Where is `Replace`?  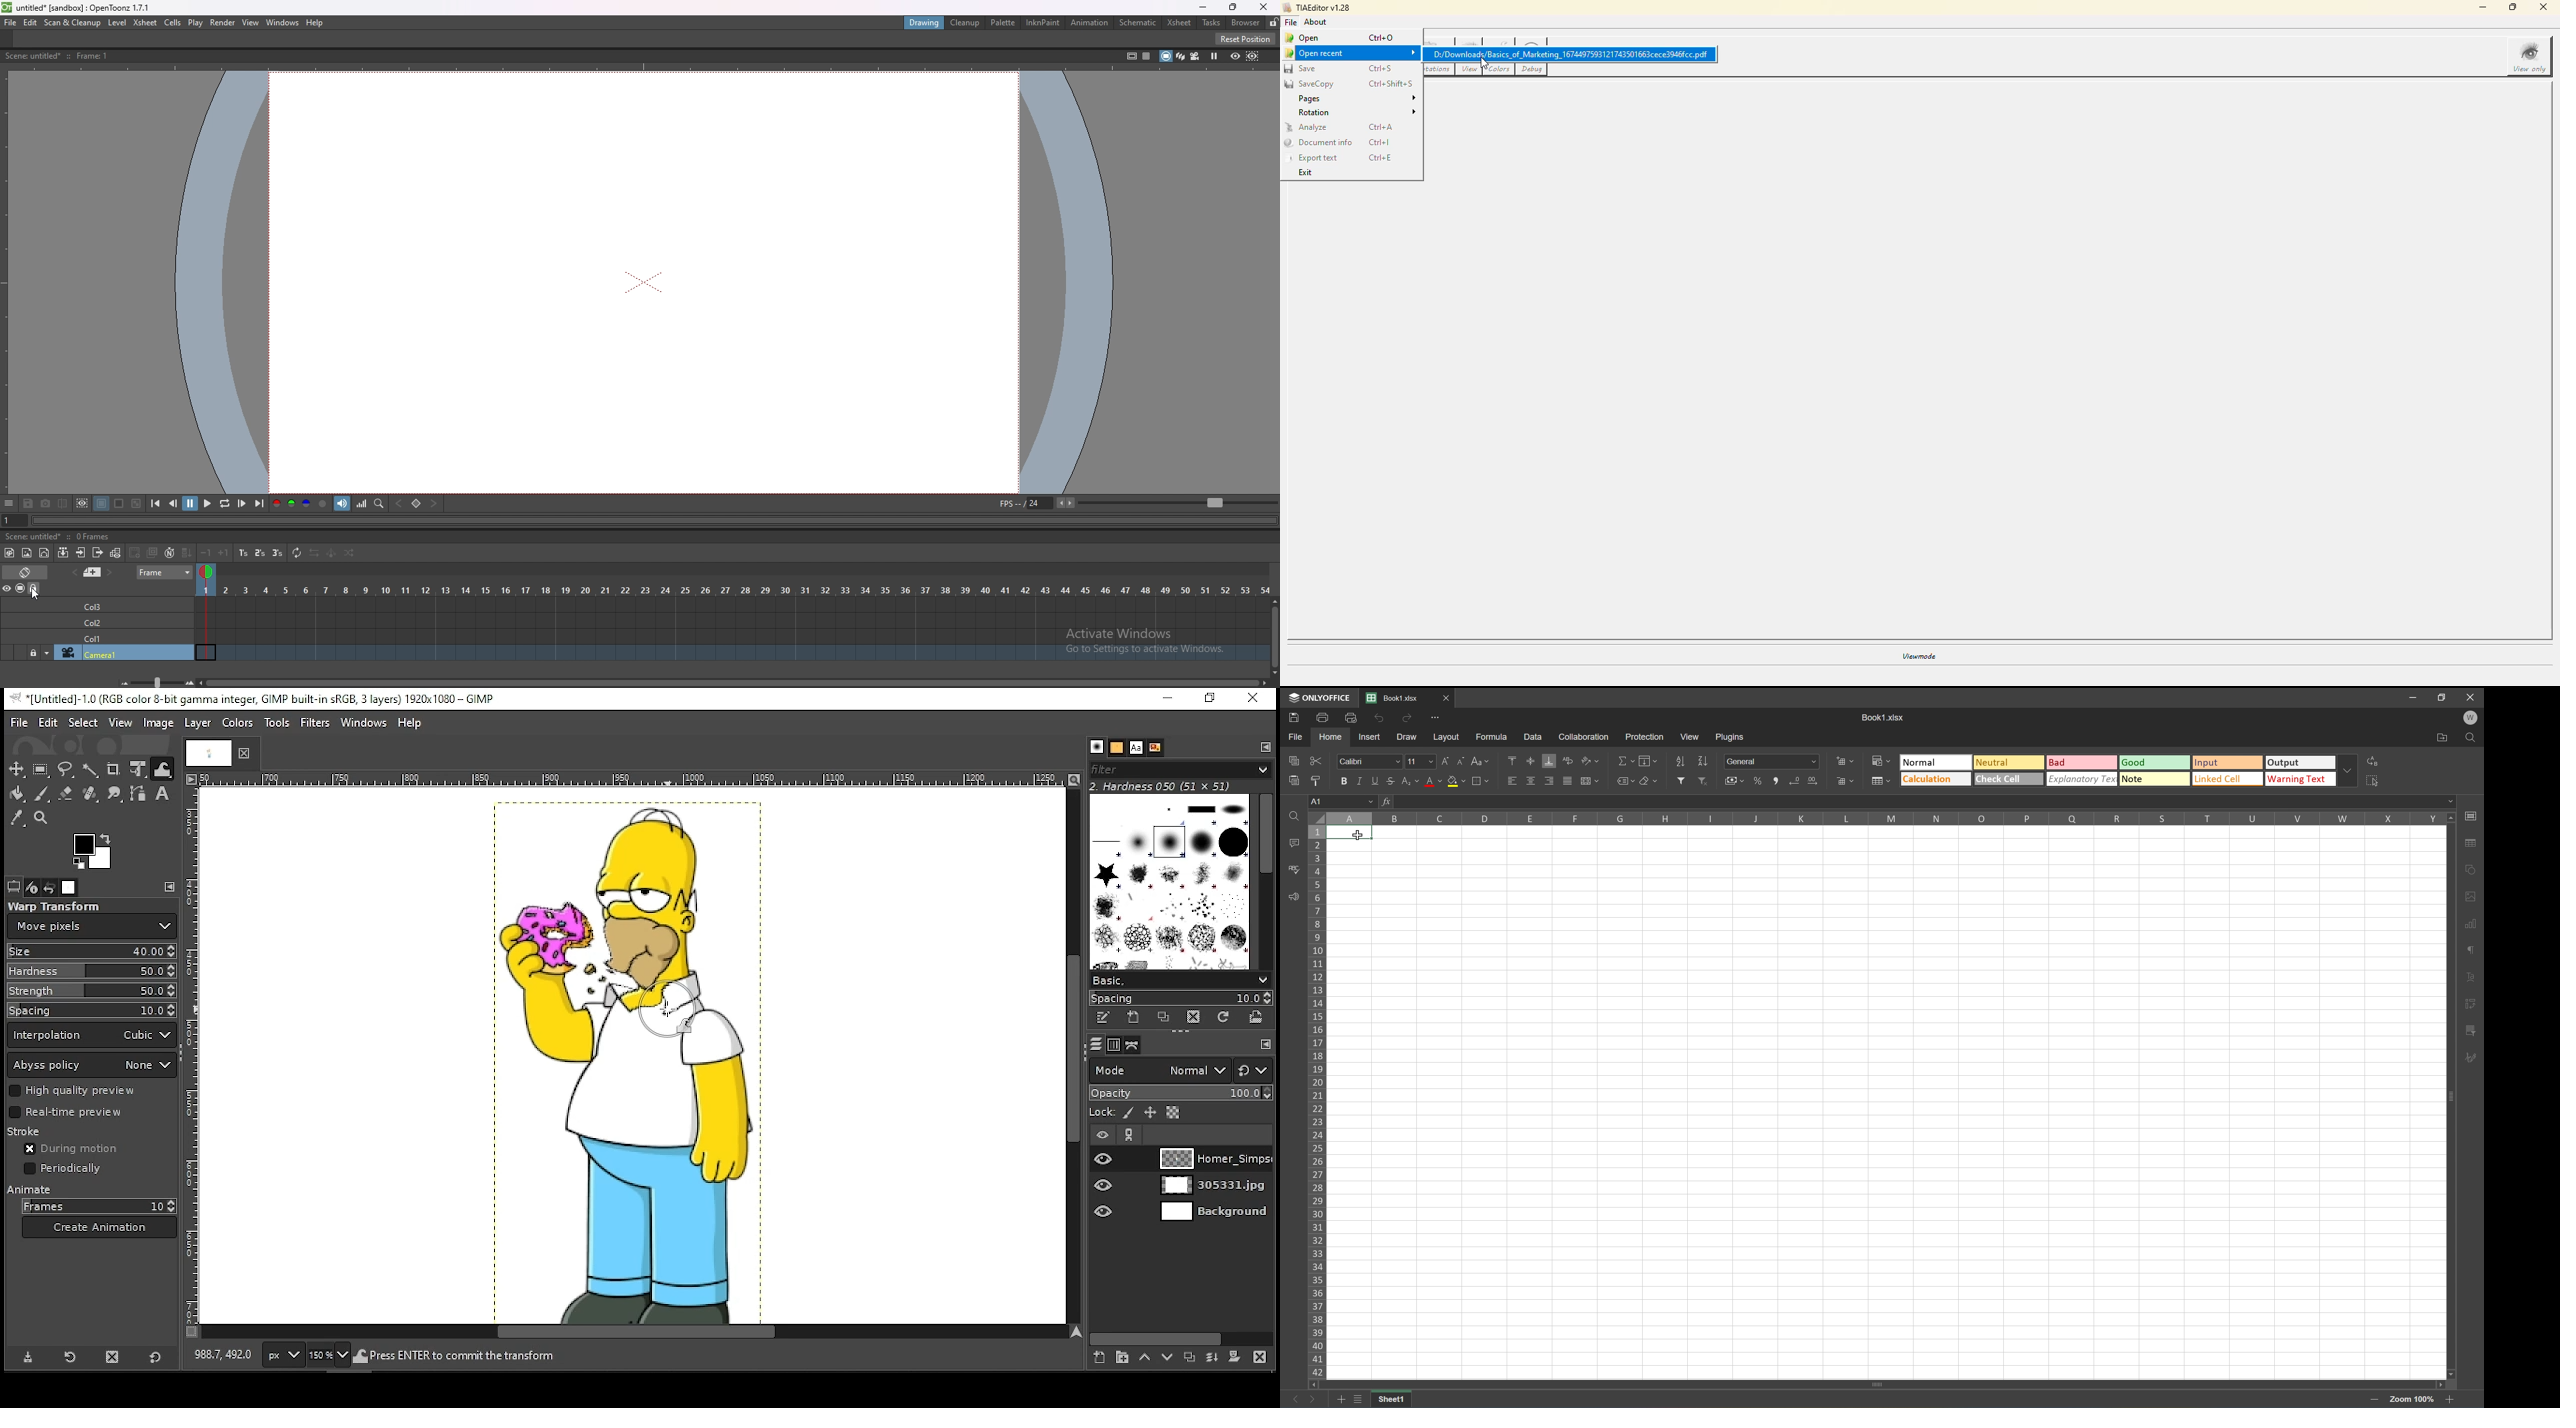 Replace is located at coordinates (2376, 761).